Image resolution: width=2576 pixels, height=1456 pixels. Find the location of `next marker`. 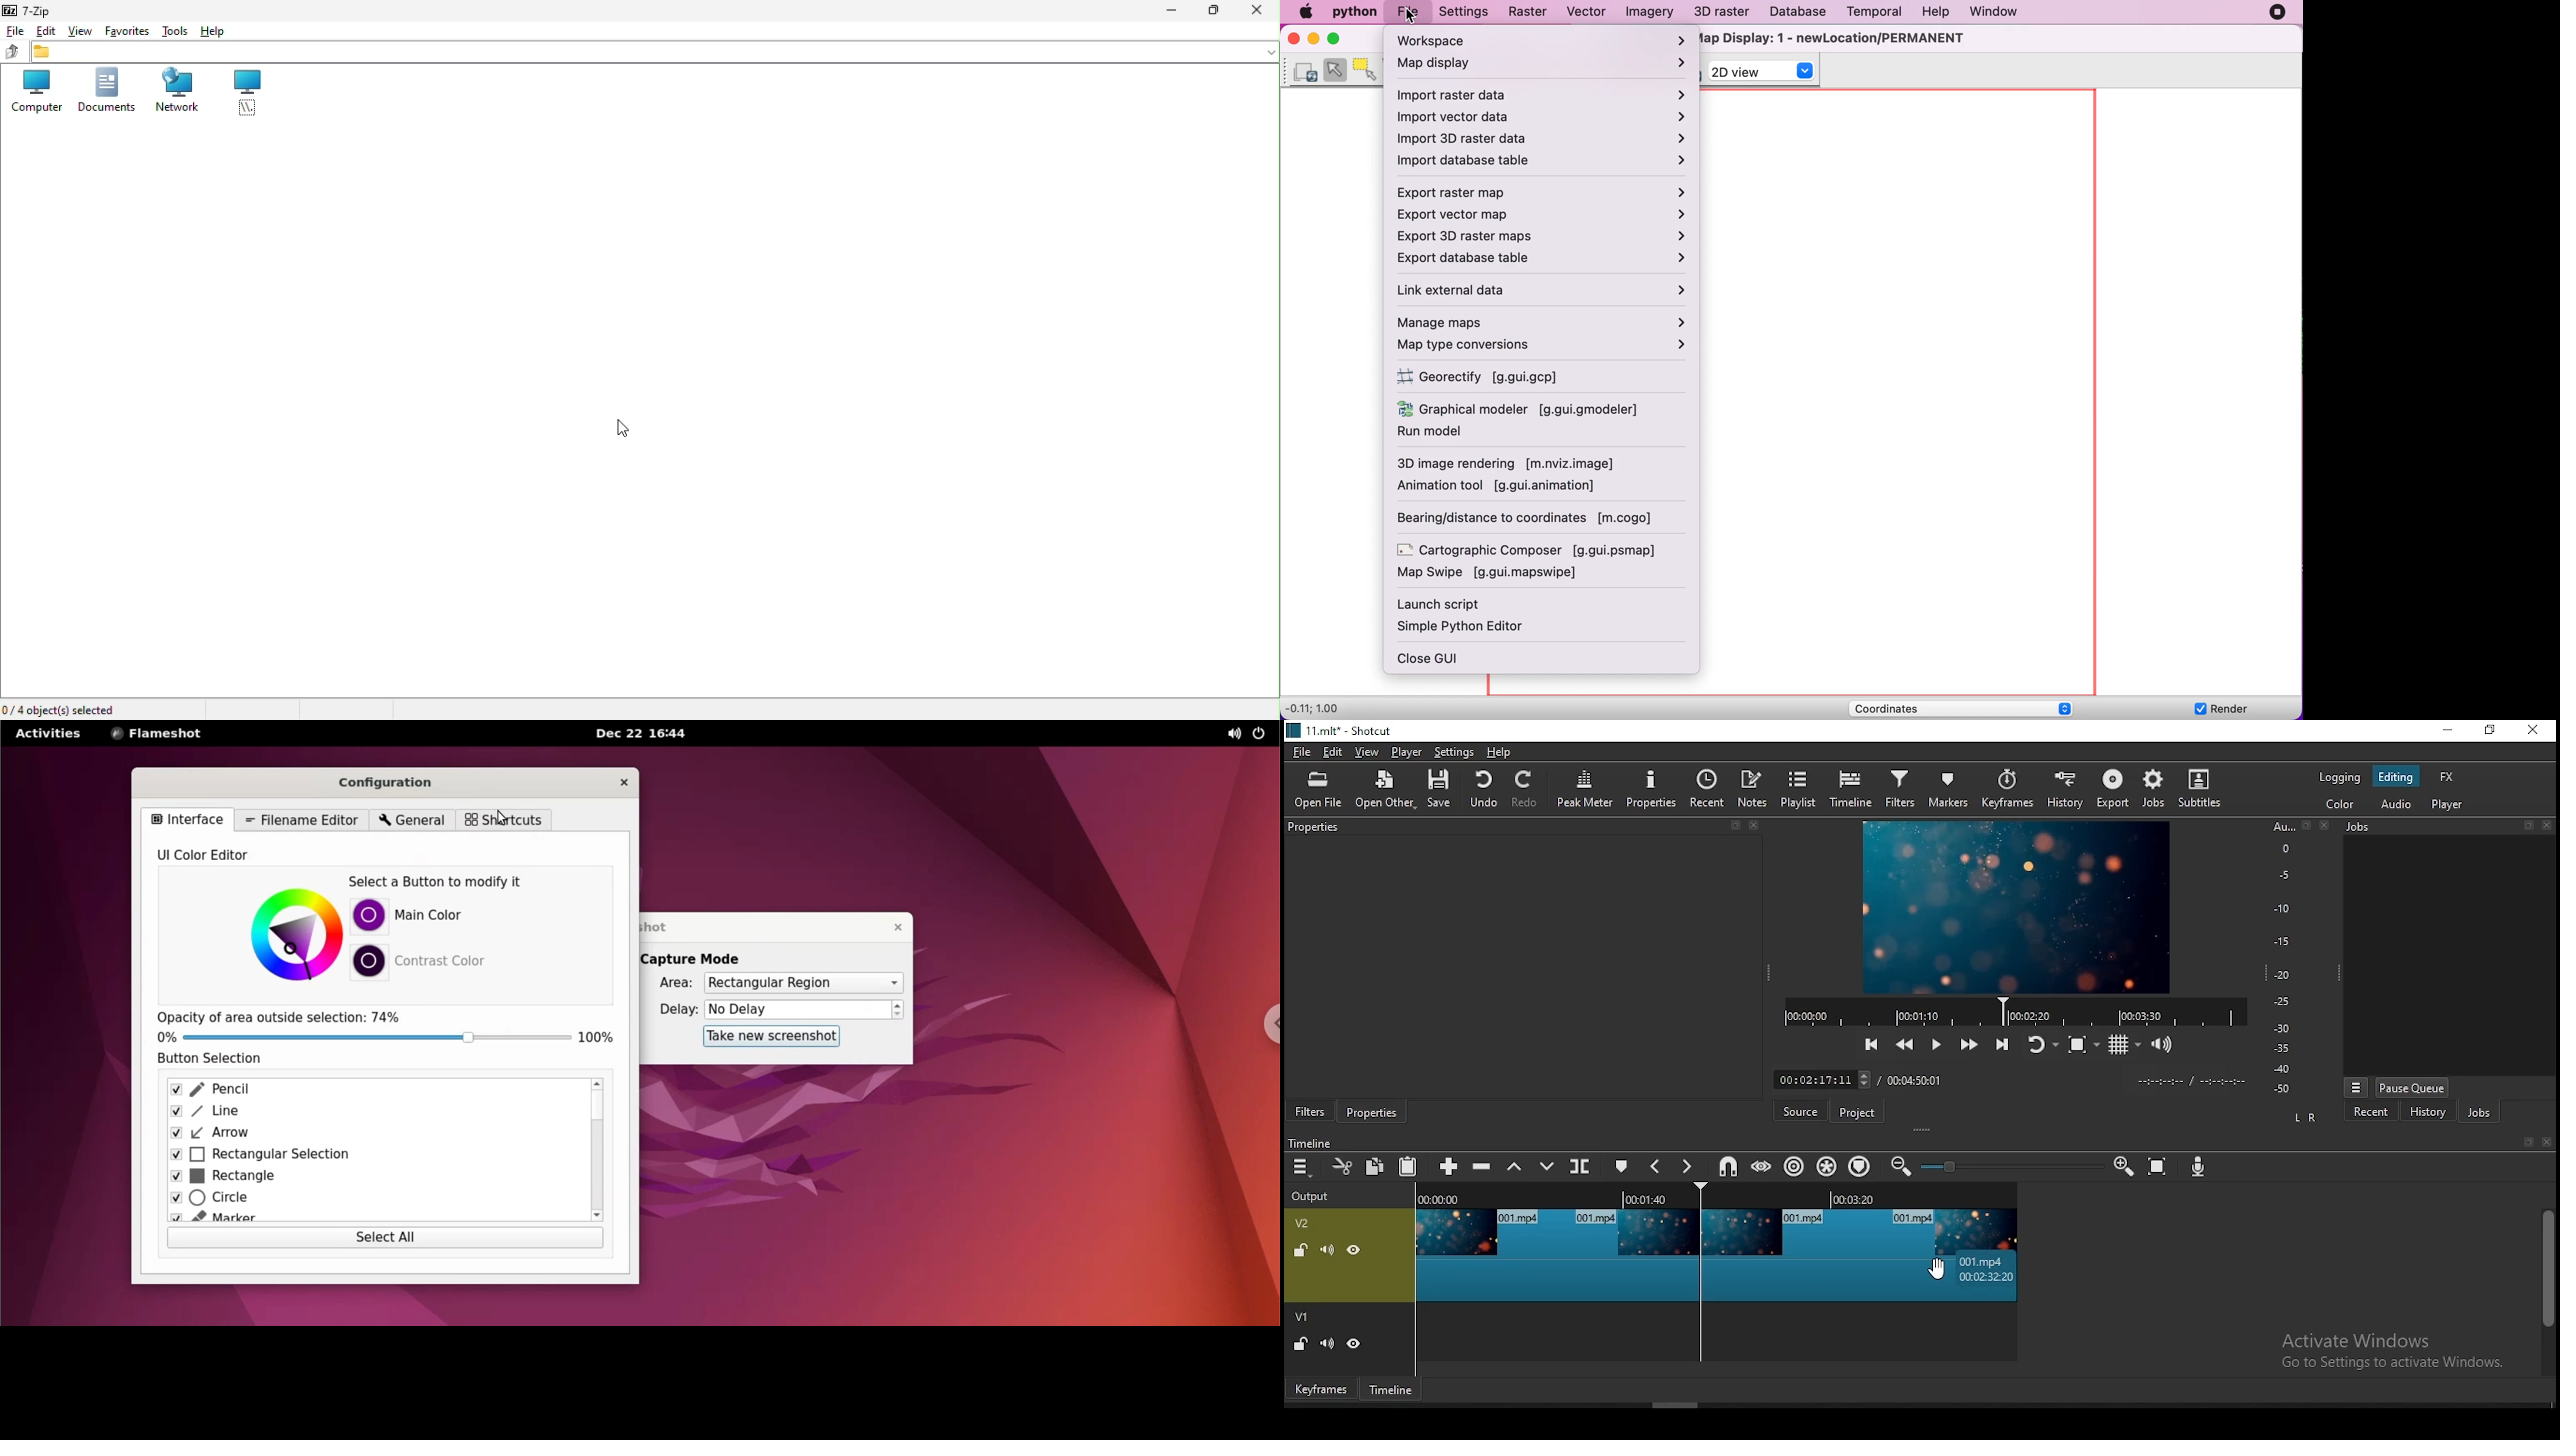

next marker is located at coordinates (1687, 1168).